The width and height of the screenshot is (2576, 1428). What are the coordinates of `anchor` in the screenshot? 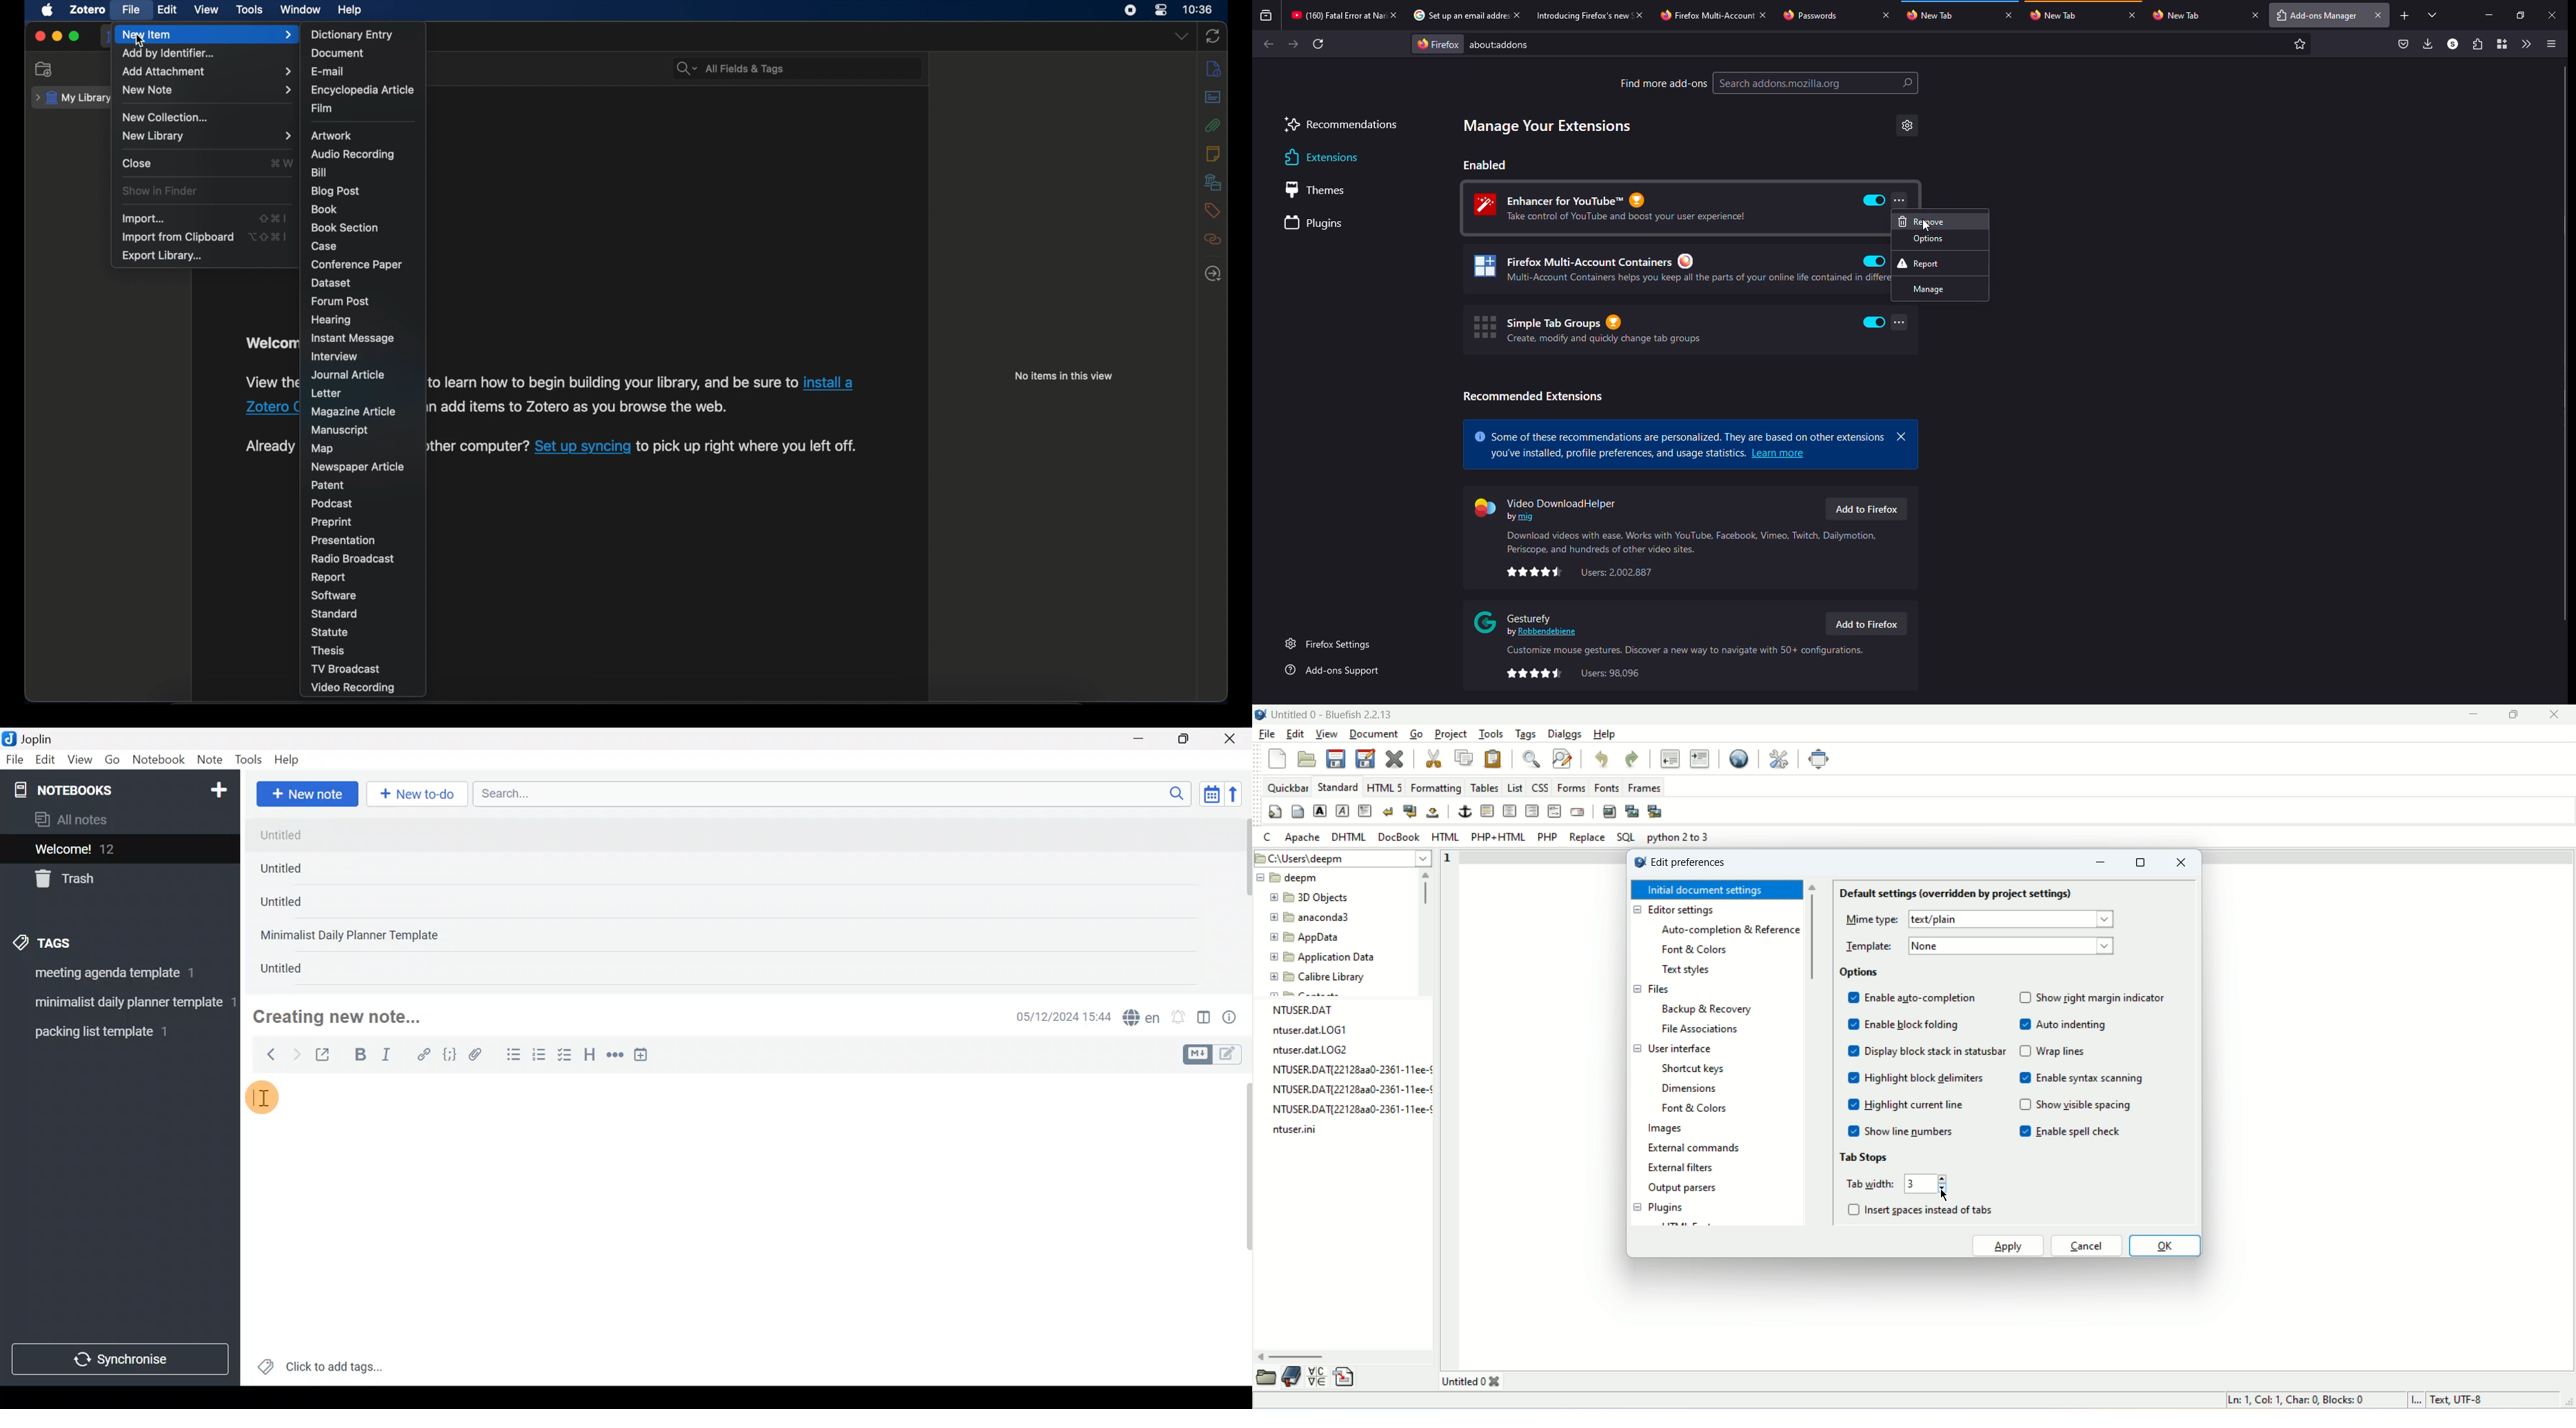 It's located at (1464, 811).